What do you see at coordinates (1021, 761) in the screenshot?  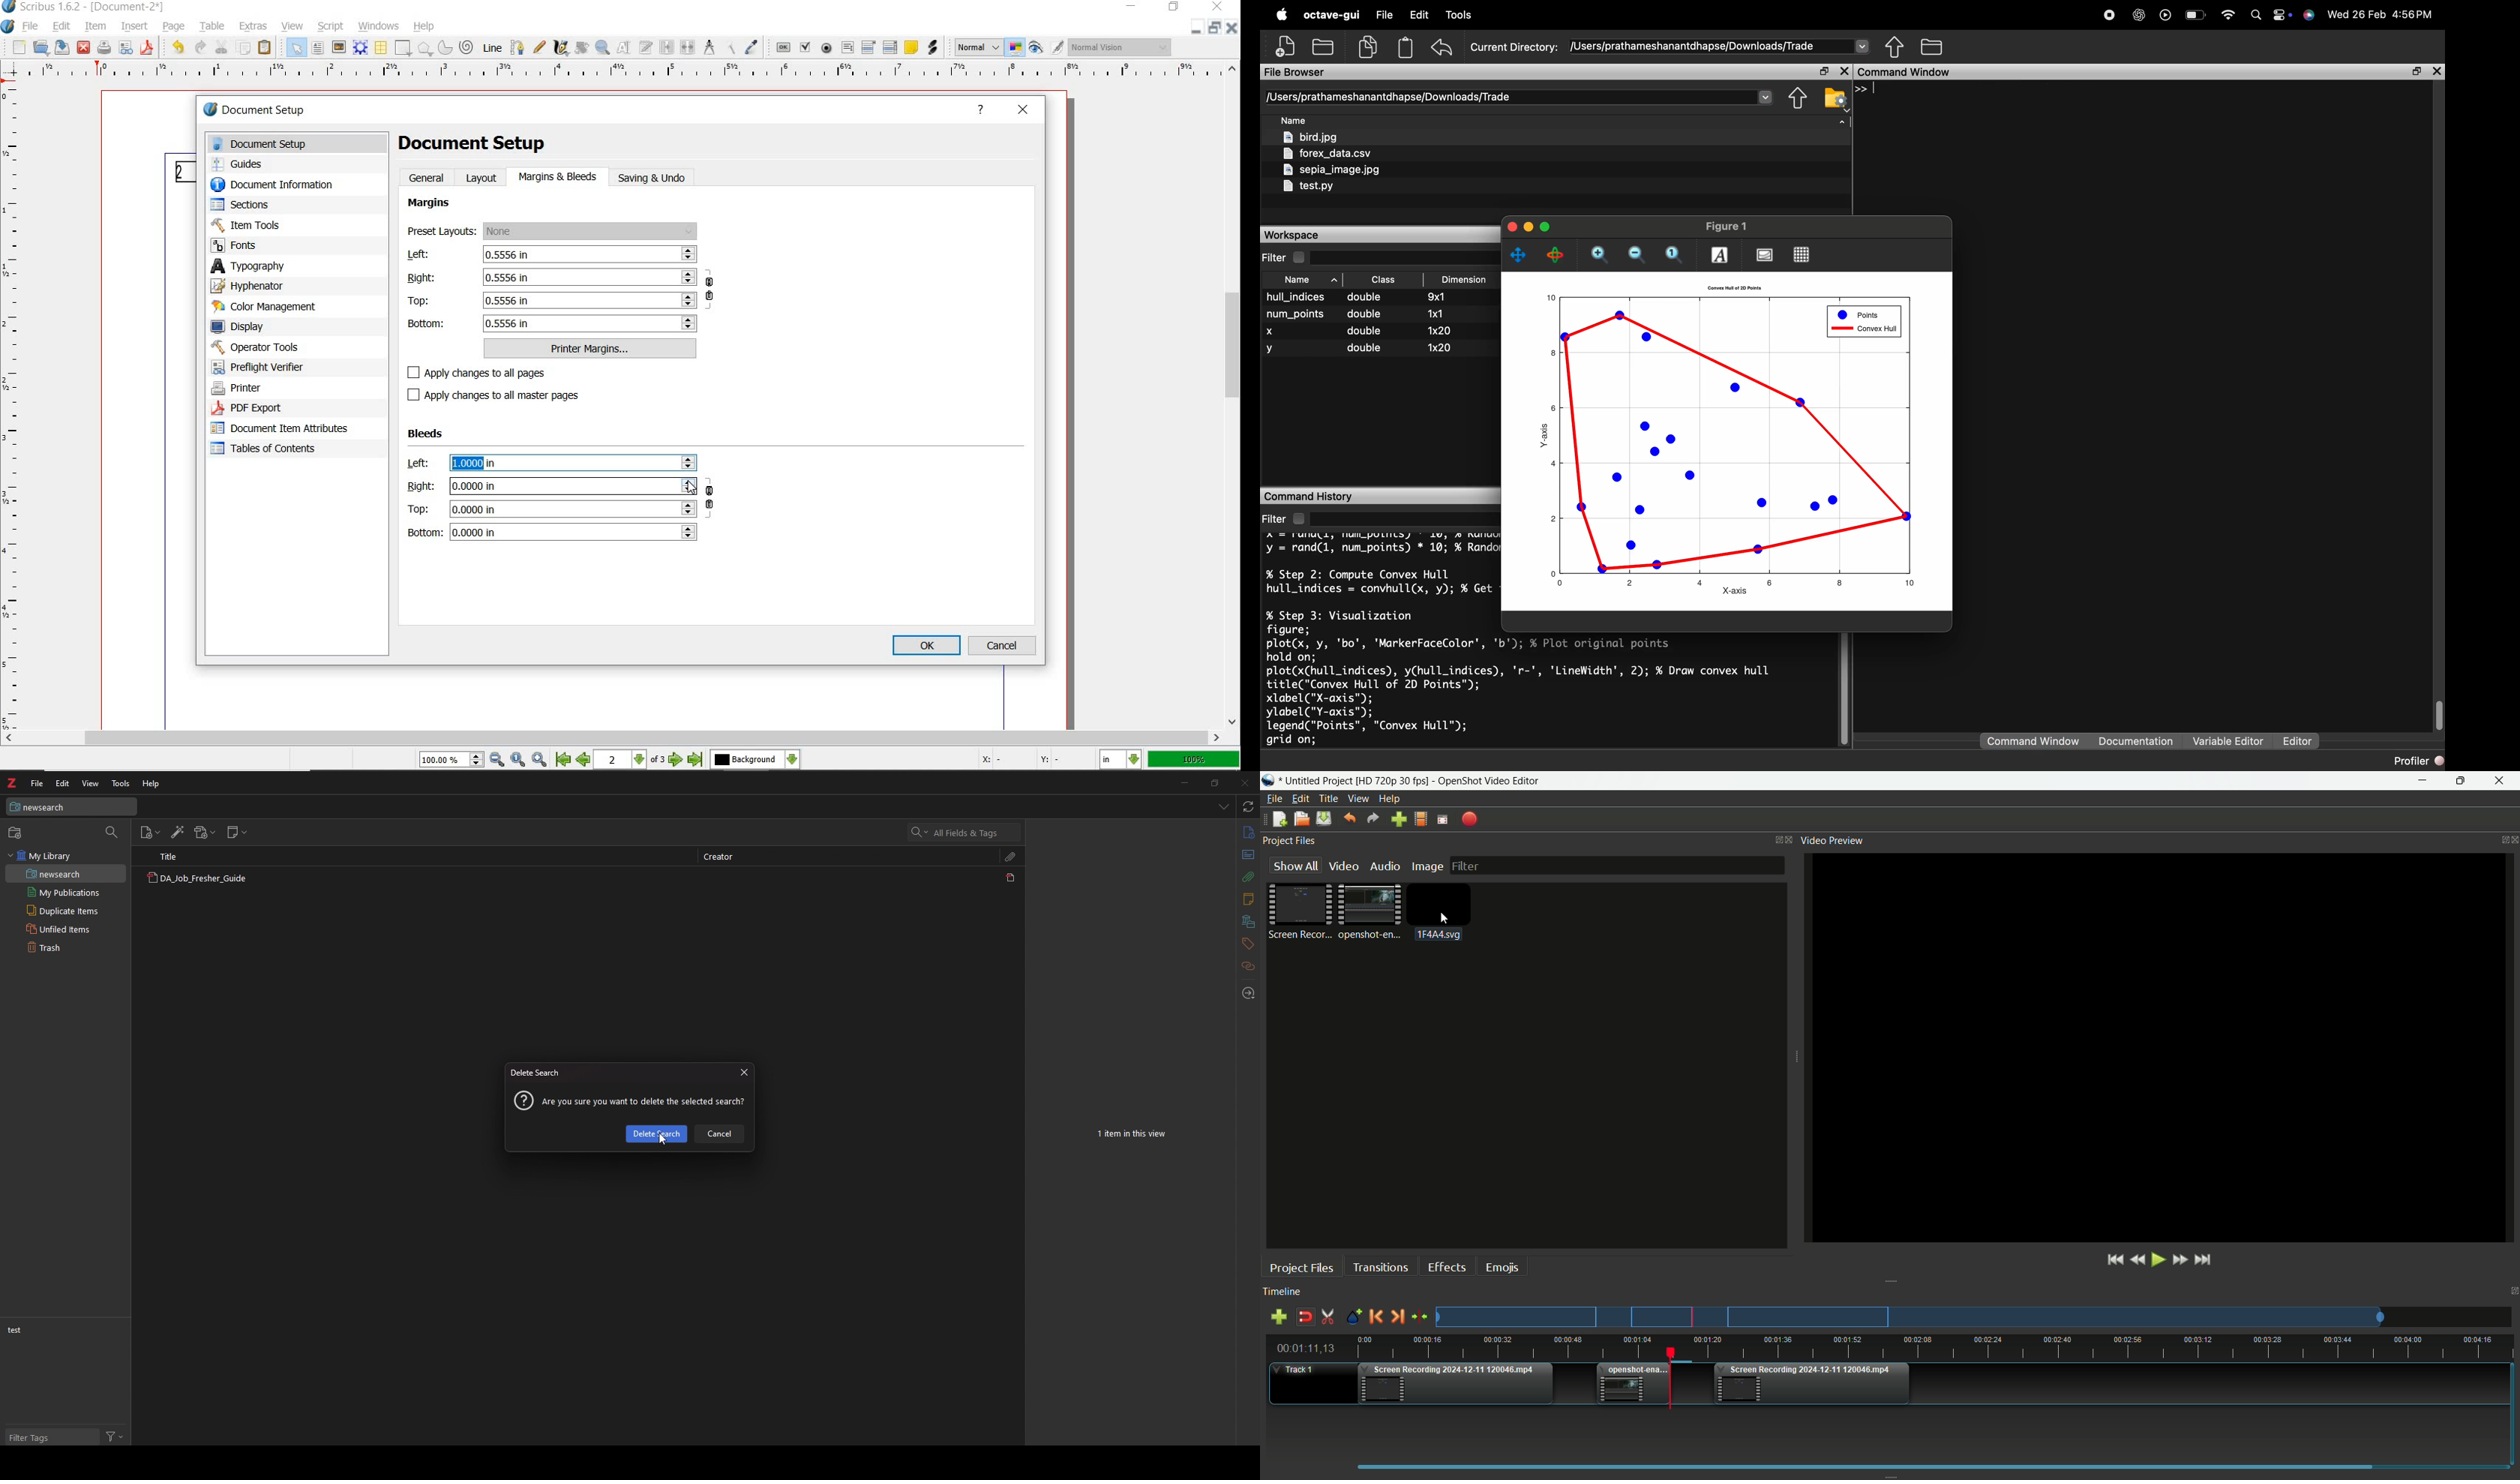 I see `Curspr Coordinates` at bounding box center [1021, 761].